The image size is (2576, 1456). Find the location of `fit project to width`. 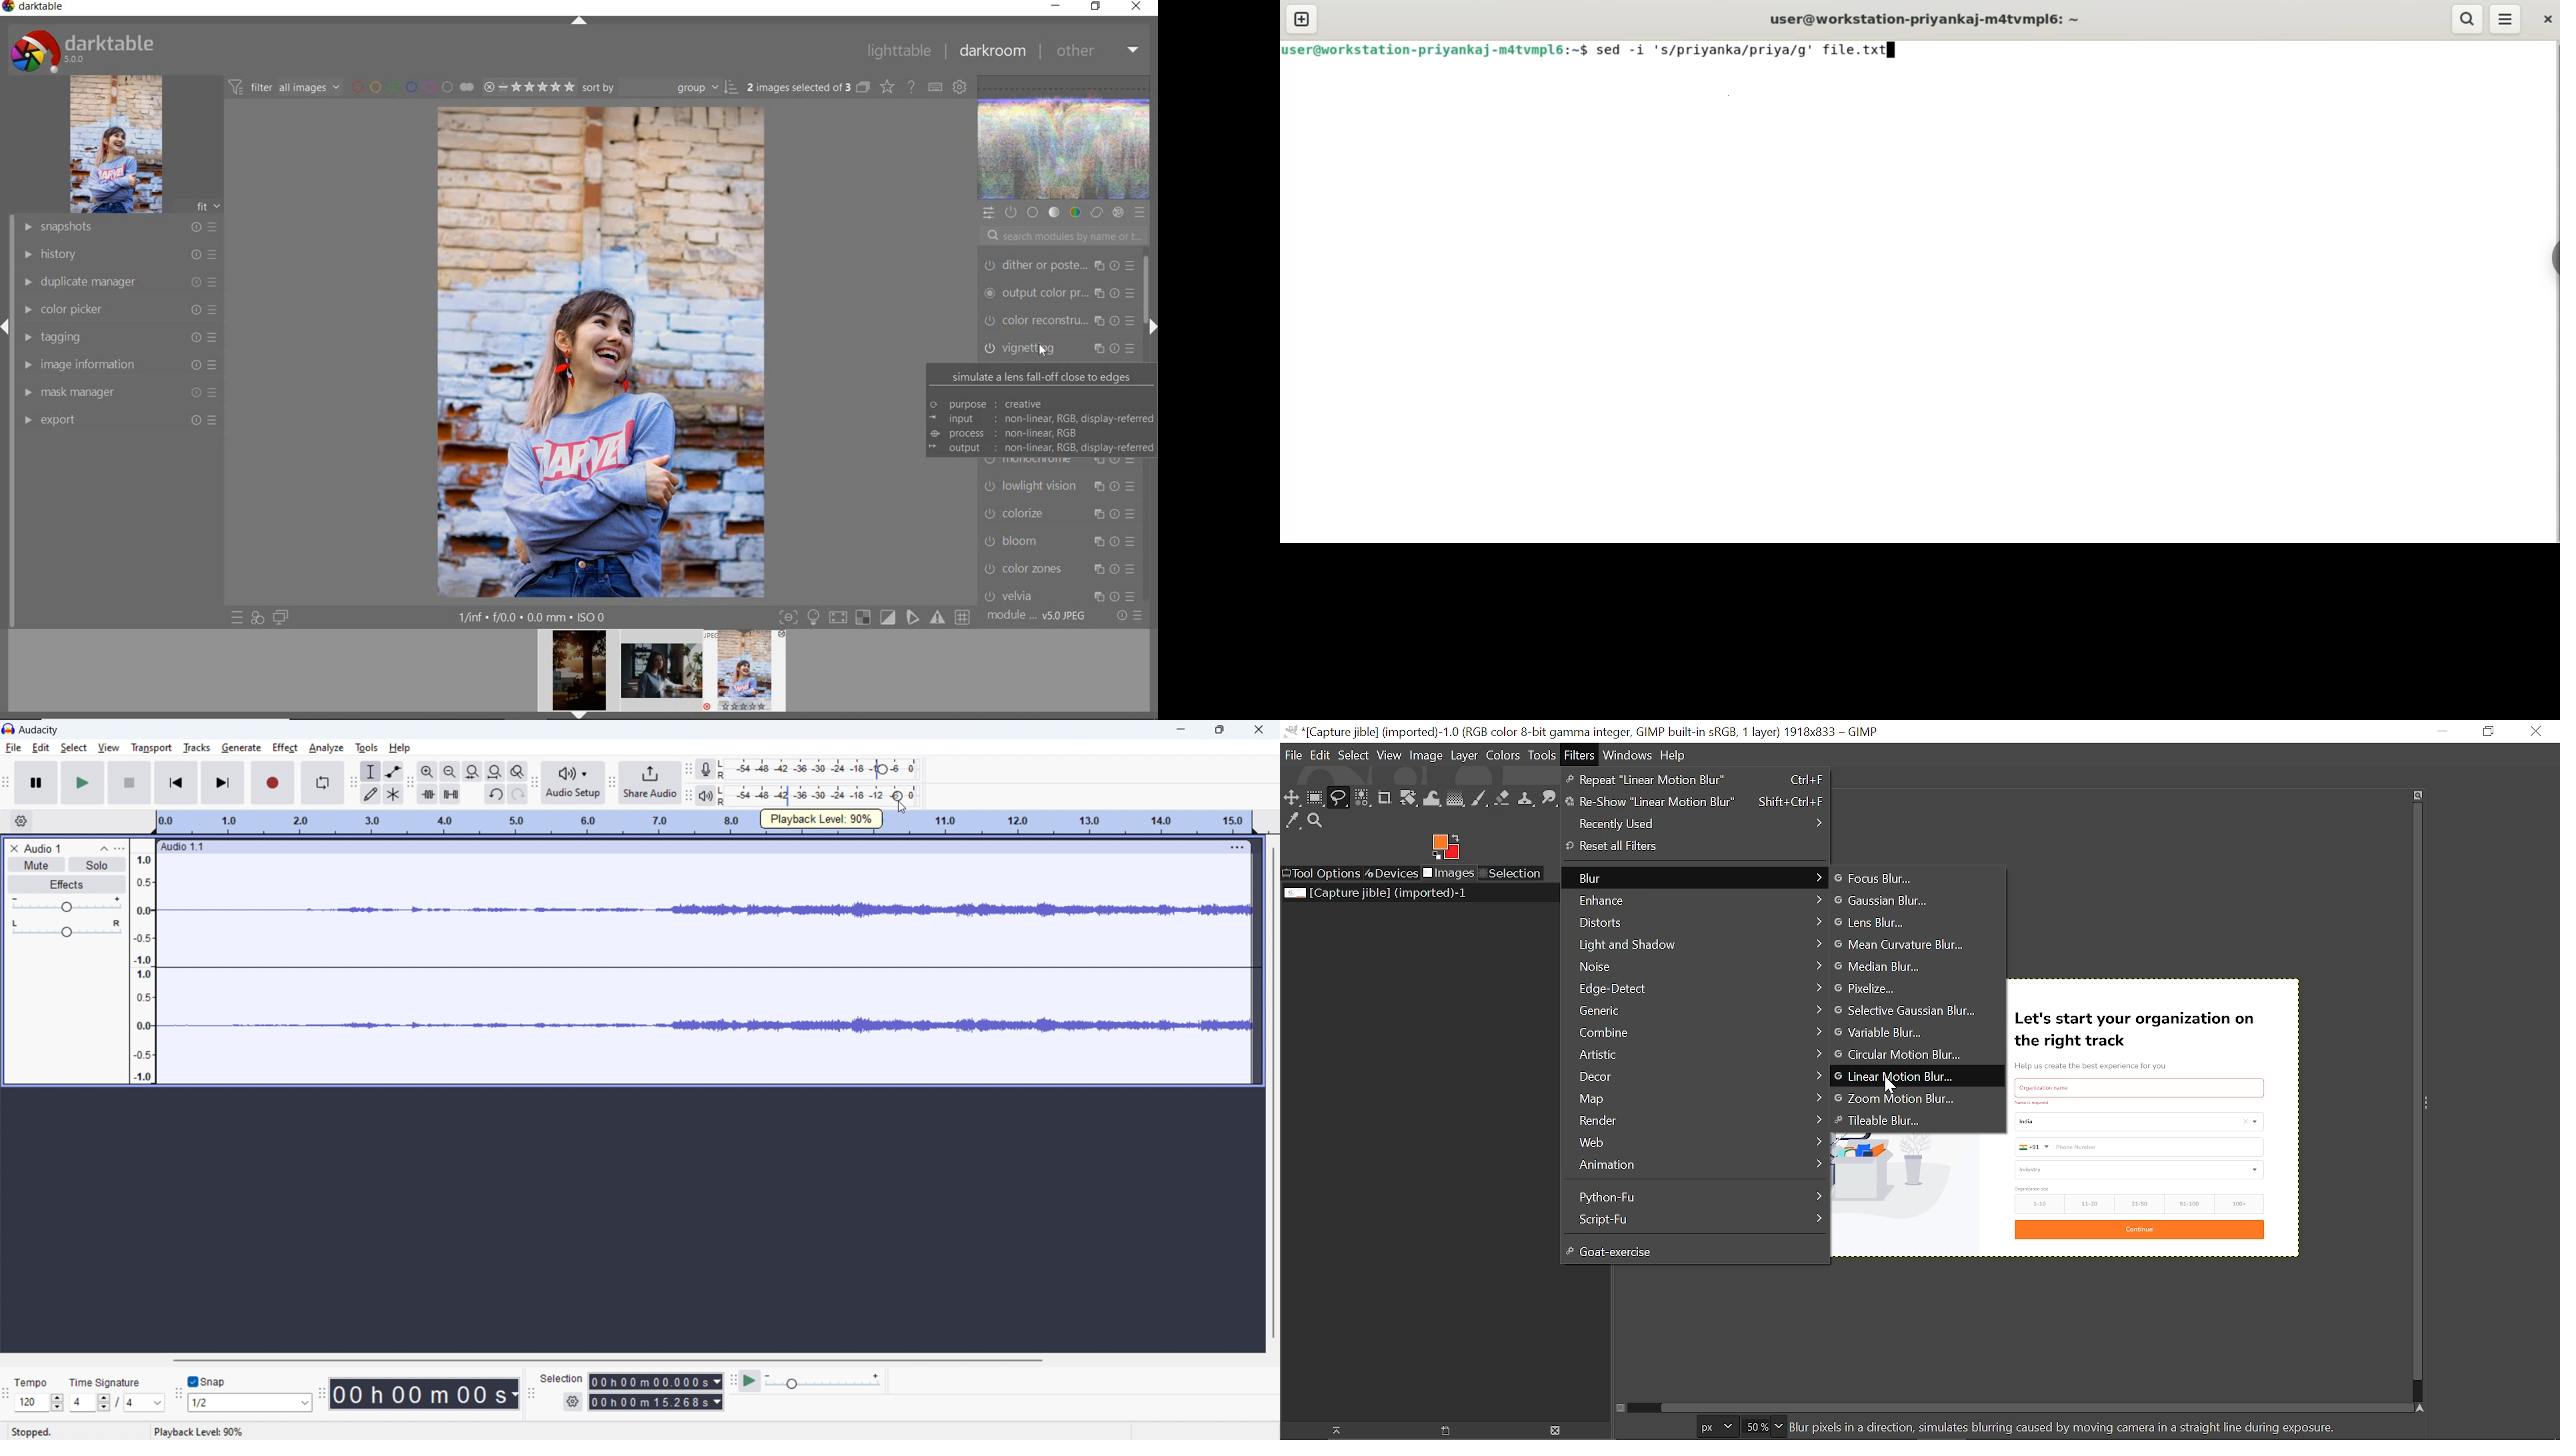

fit project to width is located at coordinates (494, 771).